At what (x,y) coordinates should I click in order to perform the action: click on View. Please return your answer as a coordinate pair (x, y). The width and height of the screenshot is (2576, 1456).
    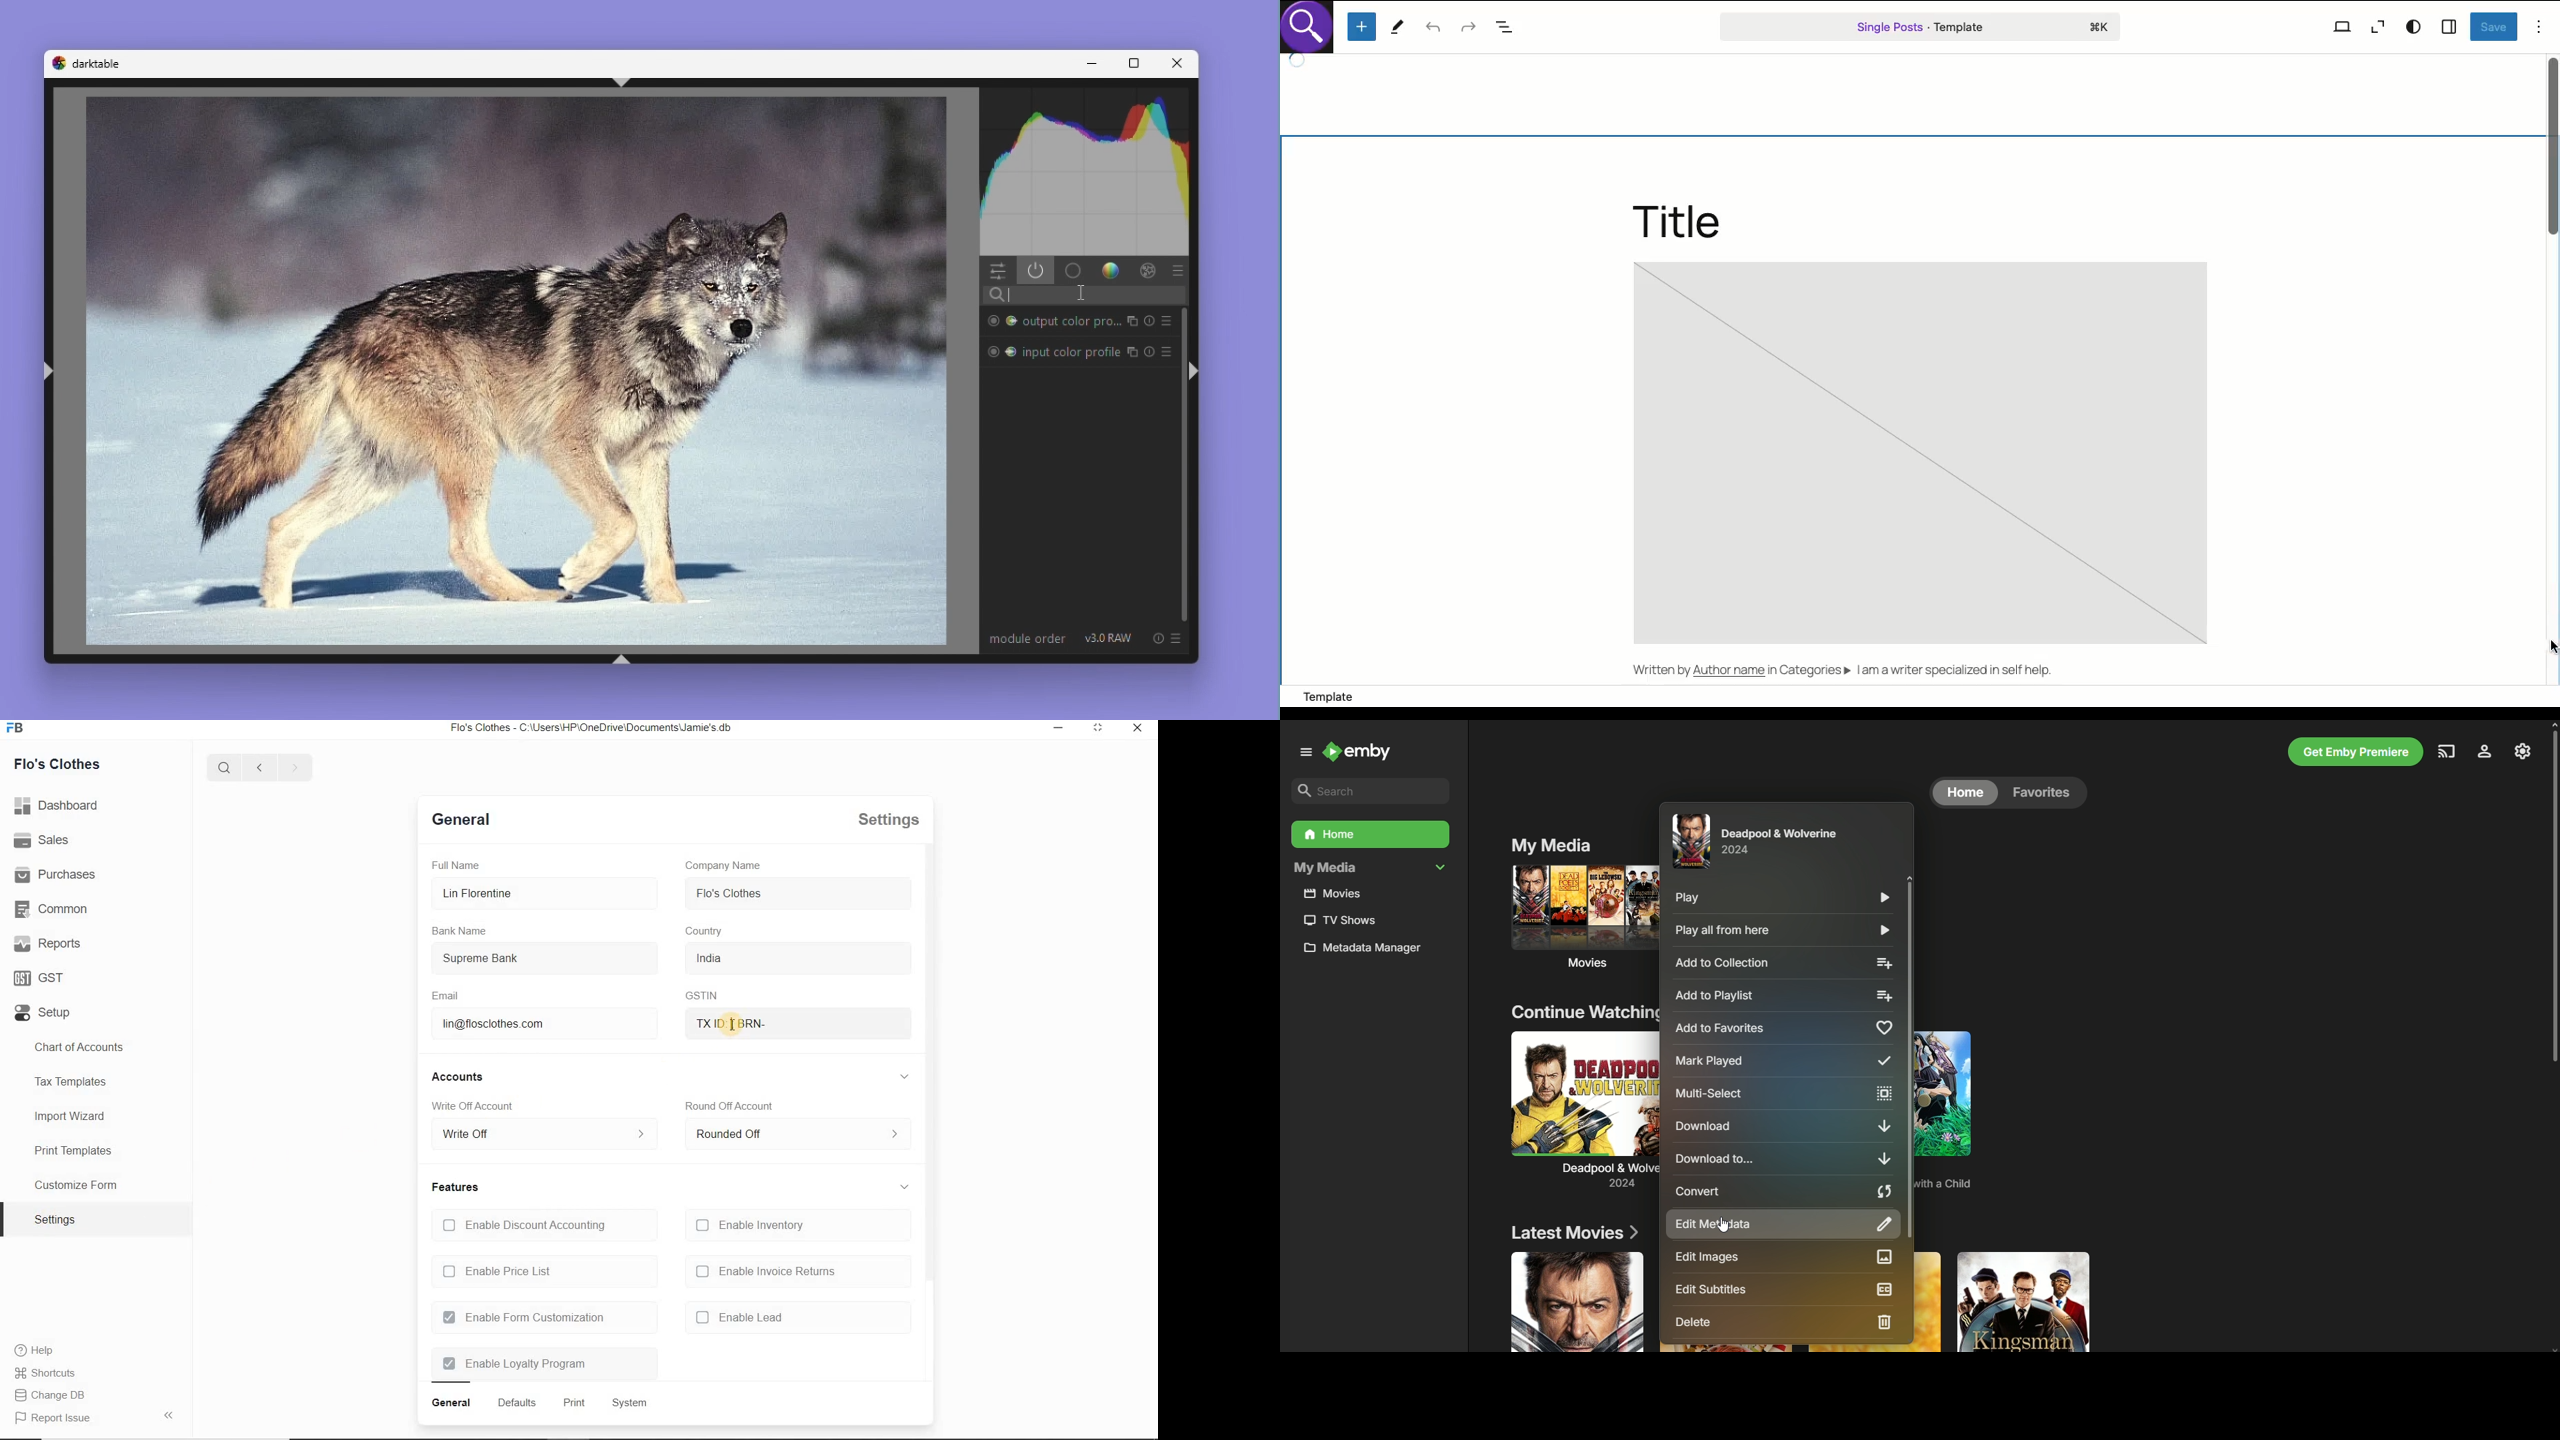
    Looking at the image, I should click on (2342, 26).